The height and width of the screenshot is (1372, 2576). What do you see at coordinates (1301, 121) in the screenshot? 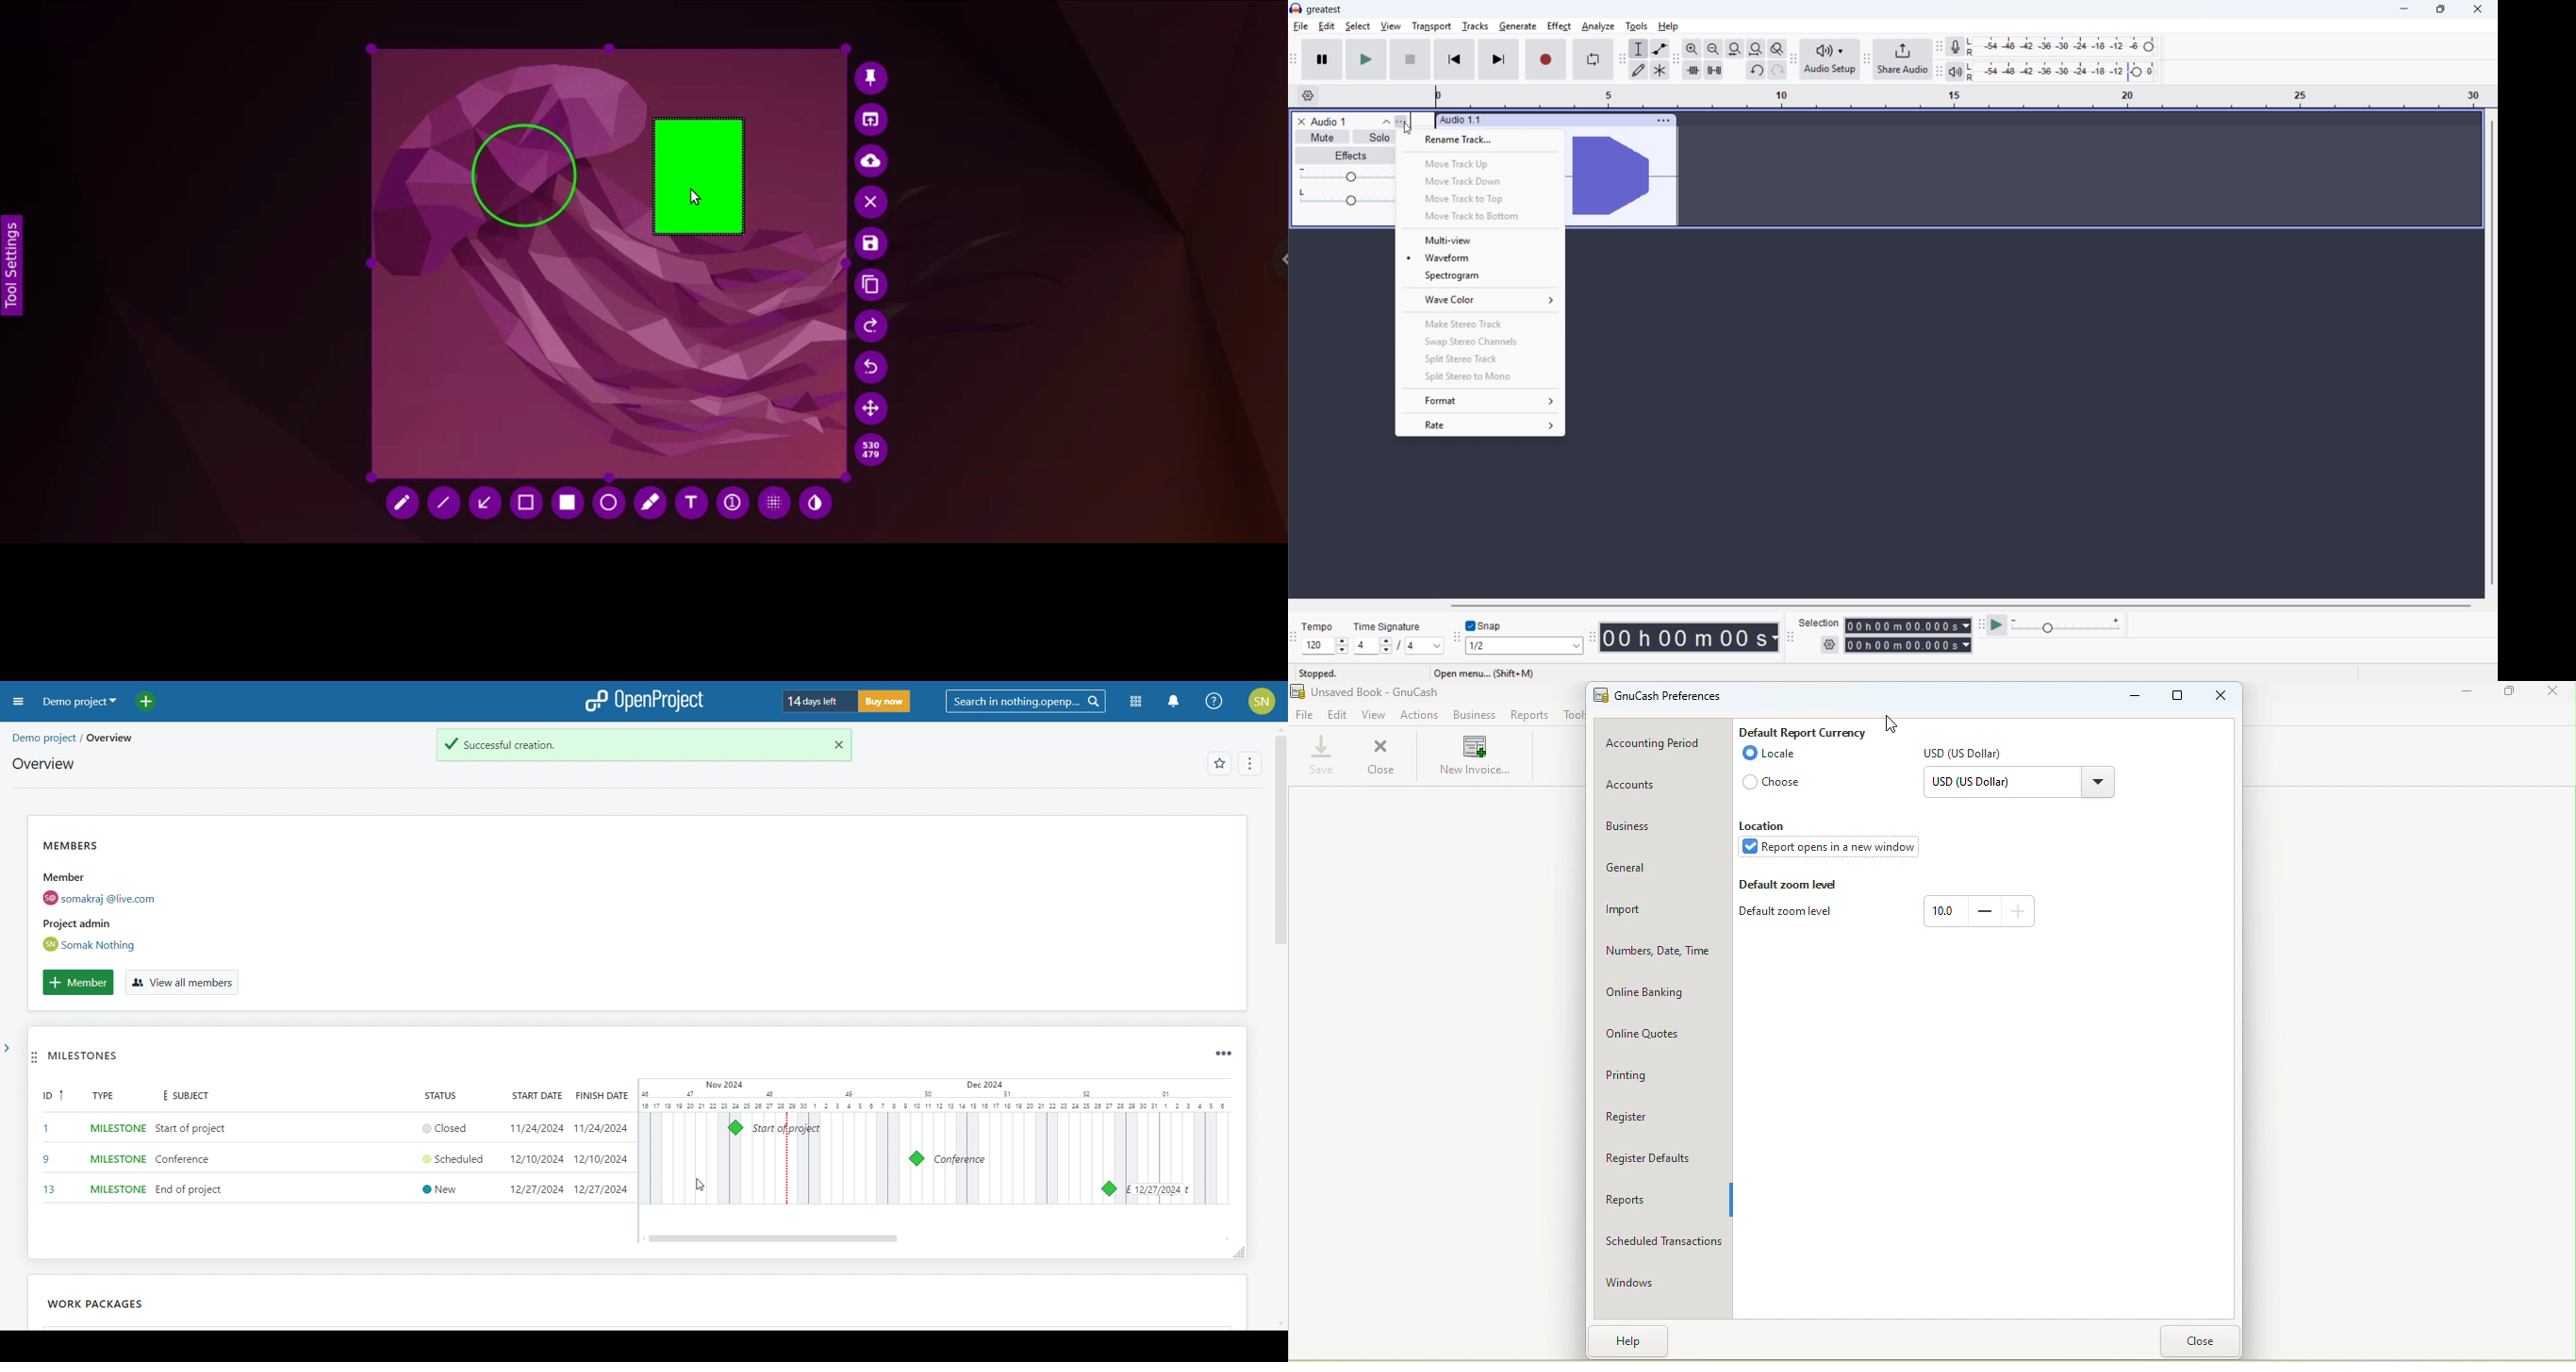
I see `remove track` at bounding box center [1301, 121].